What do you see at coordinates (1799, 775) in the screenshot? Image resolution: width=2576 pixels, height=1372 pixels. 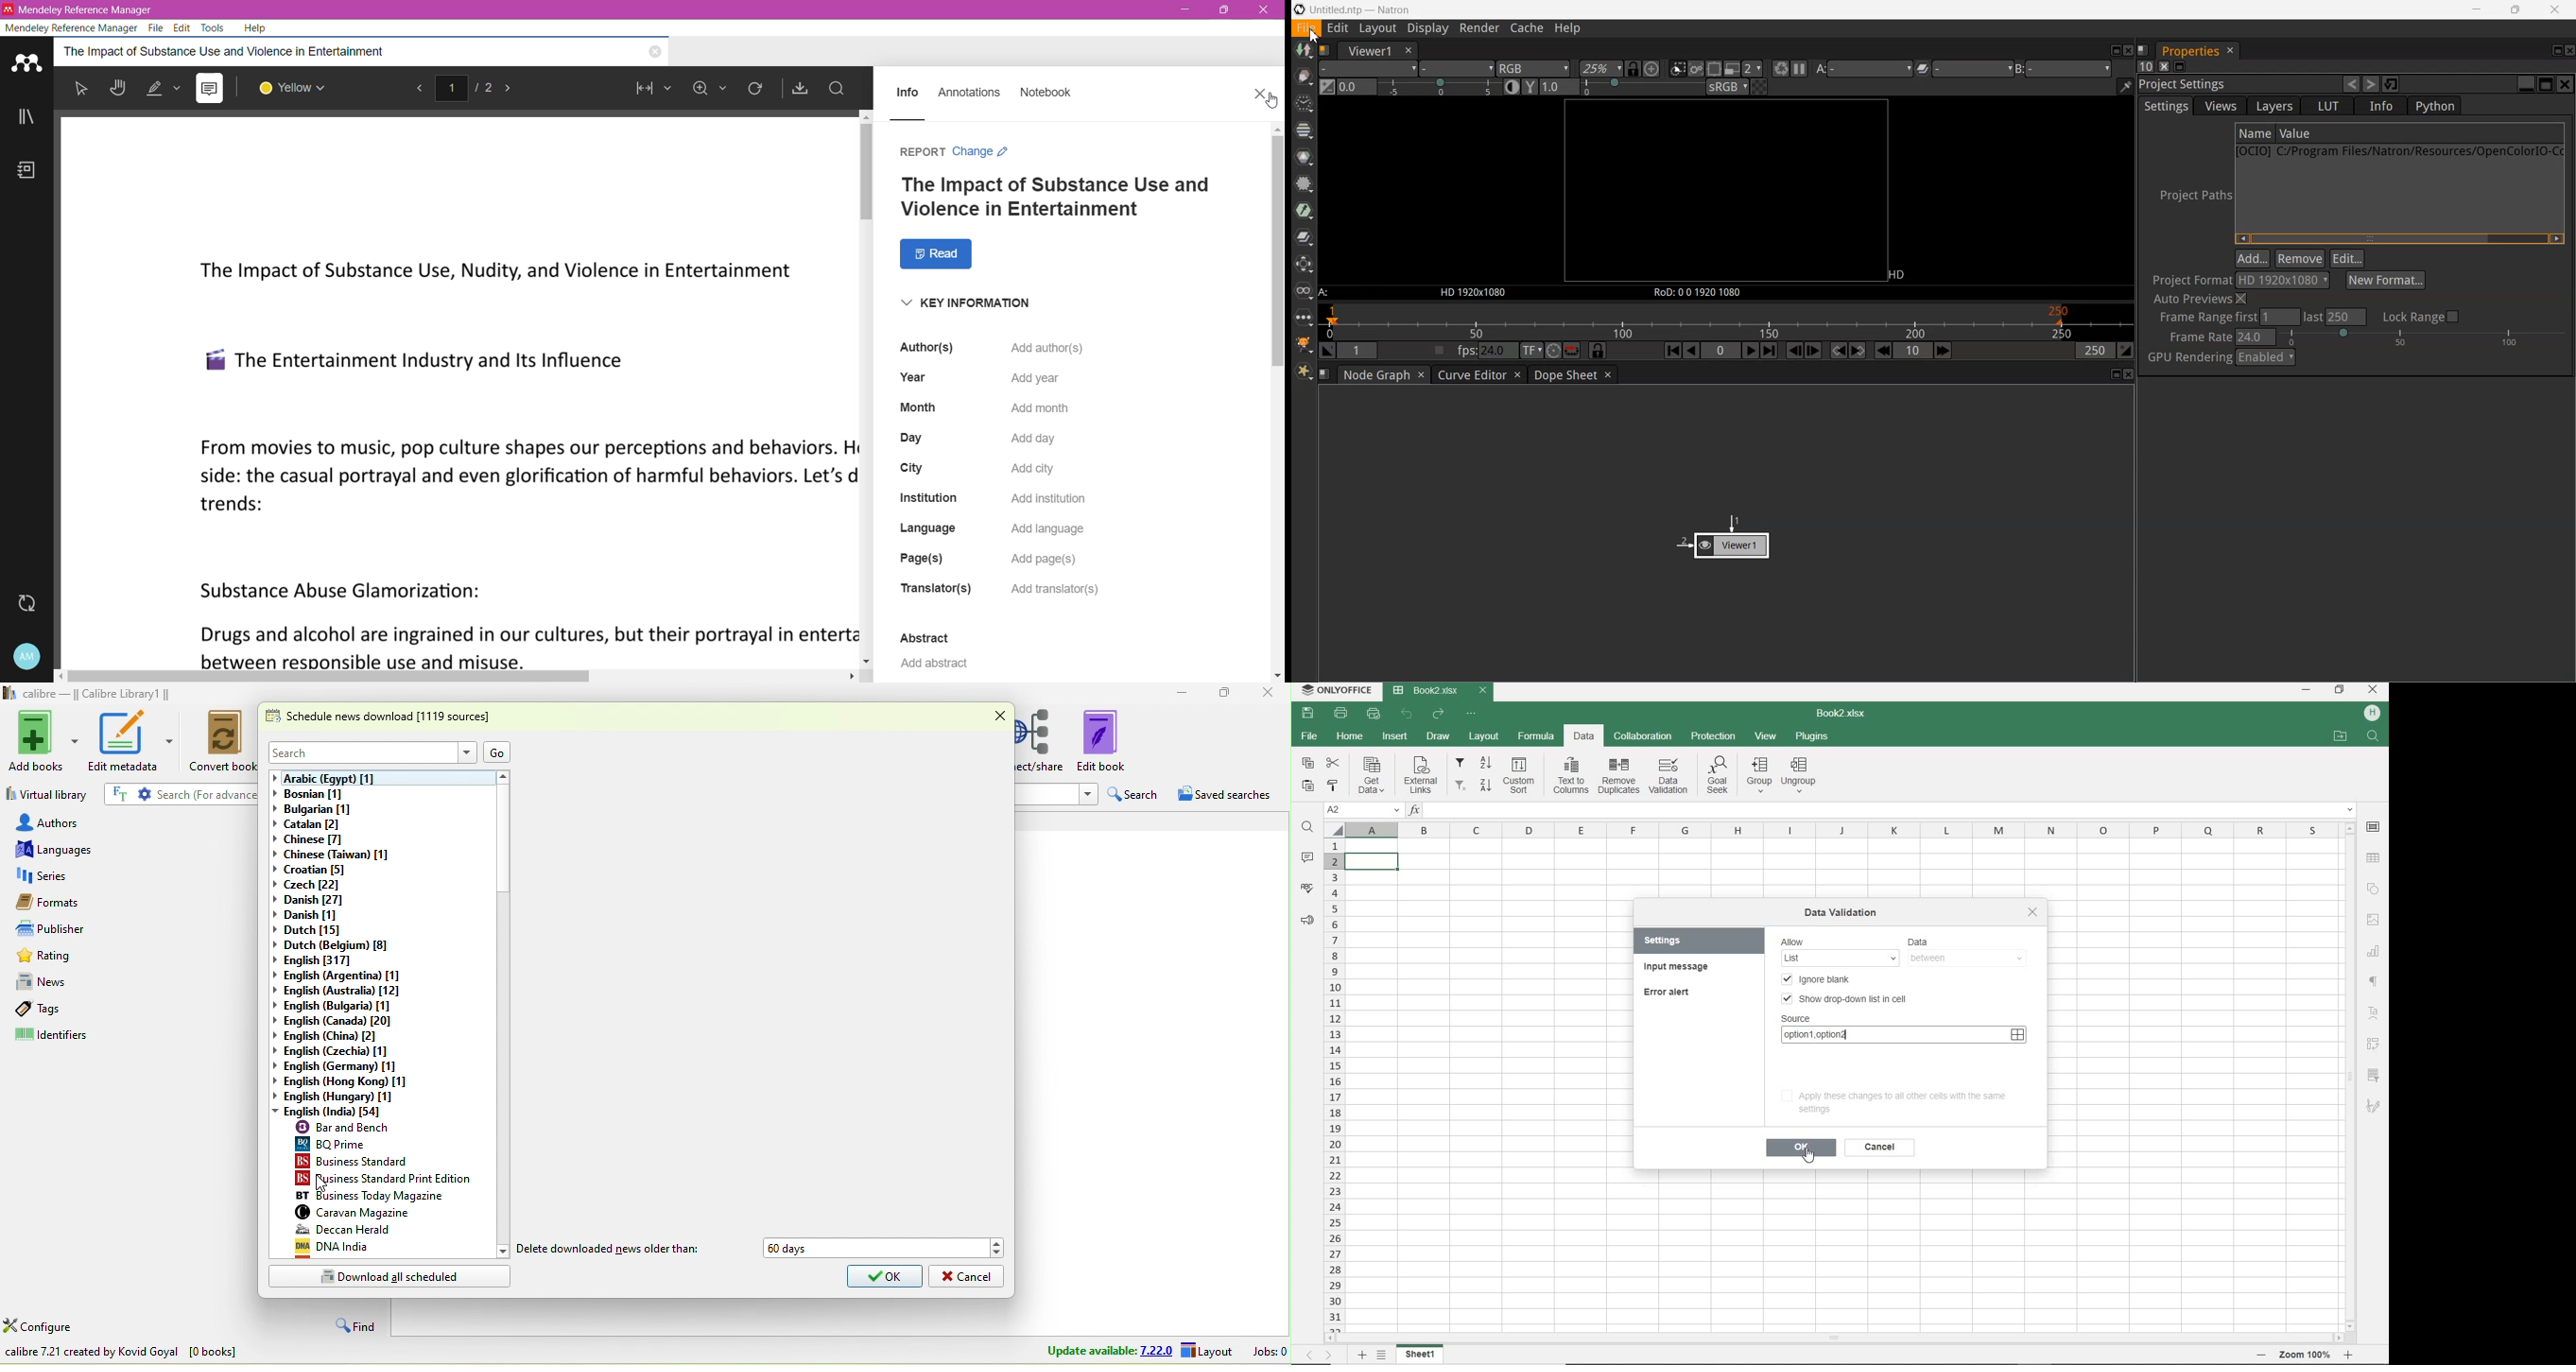 I see `ungroup` at bounding box center [1799, 775].